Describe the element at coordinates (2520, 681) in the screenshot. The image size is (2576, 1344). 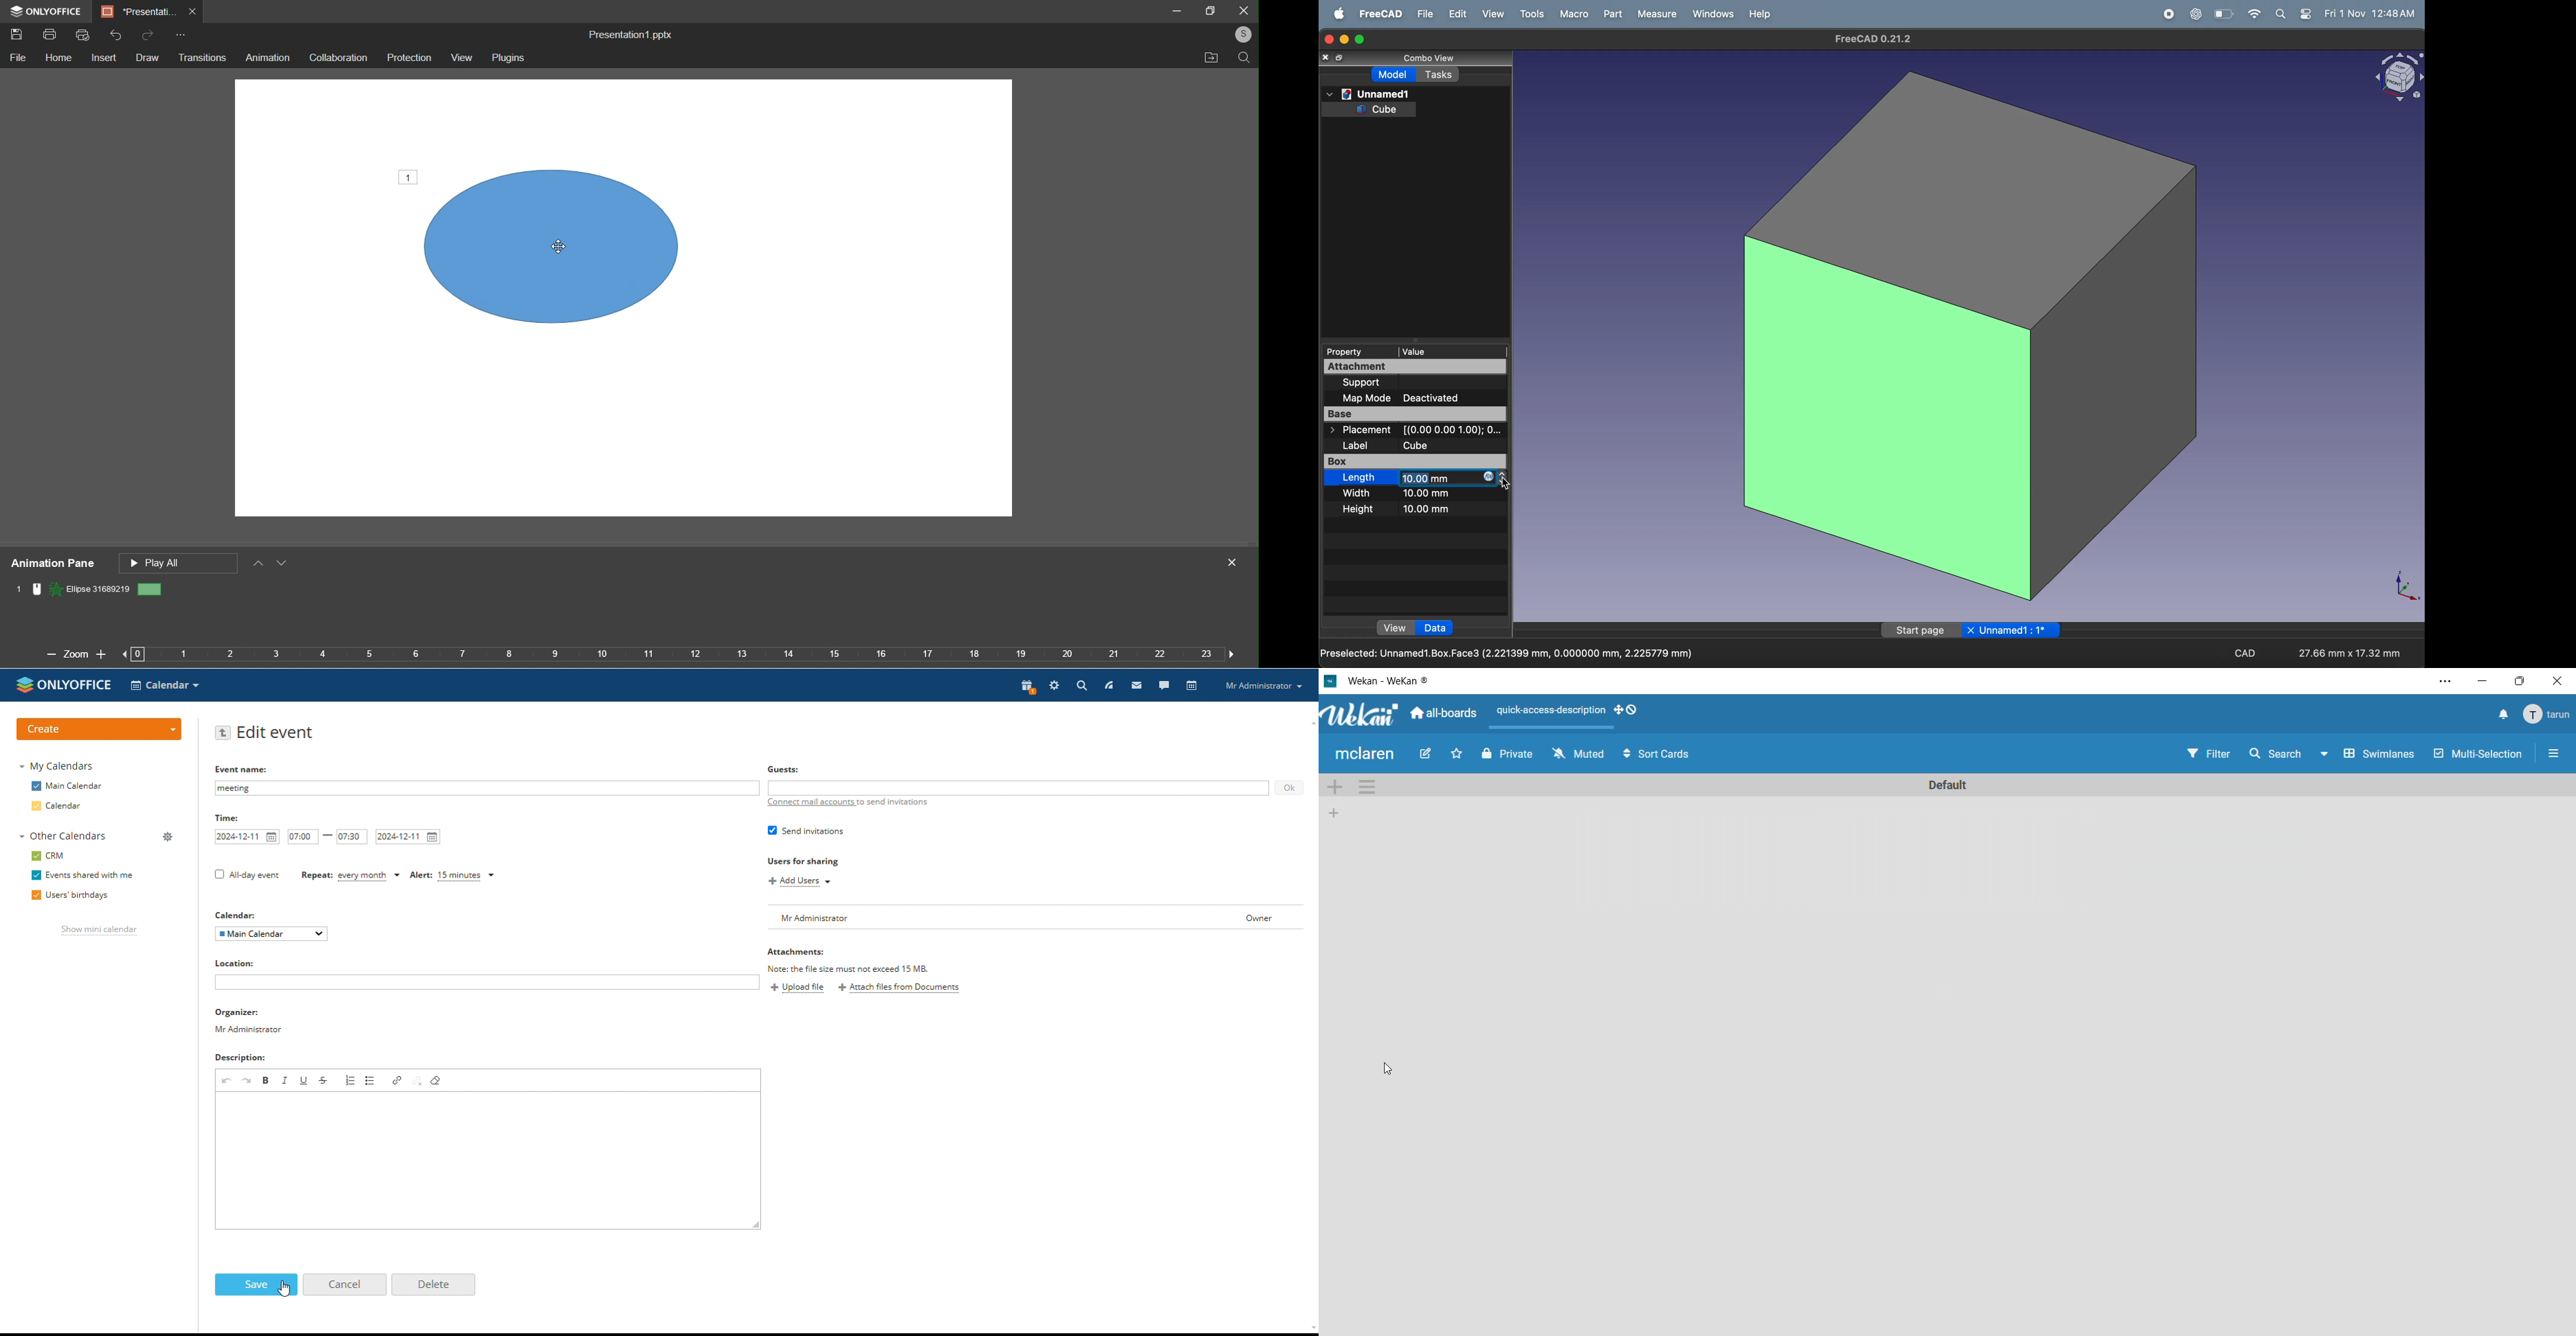
I see `maximize` at that location.